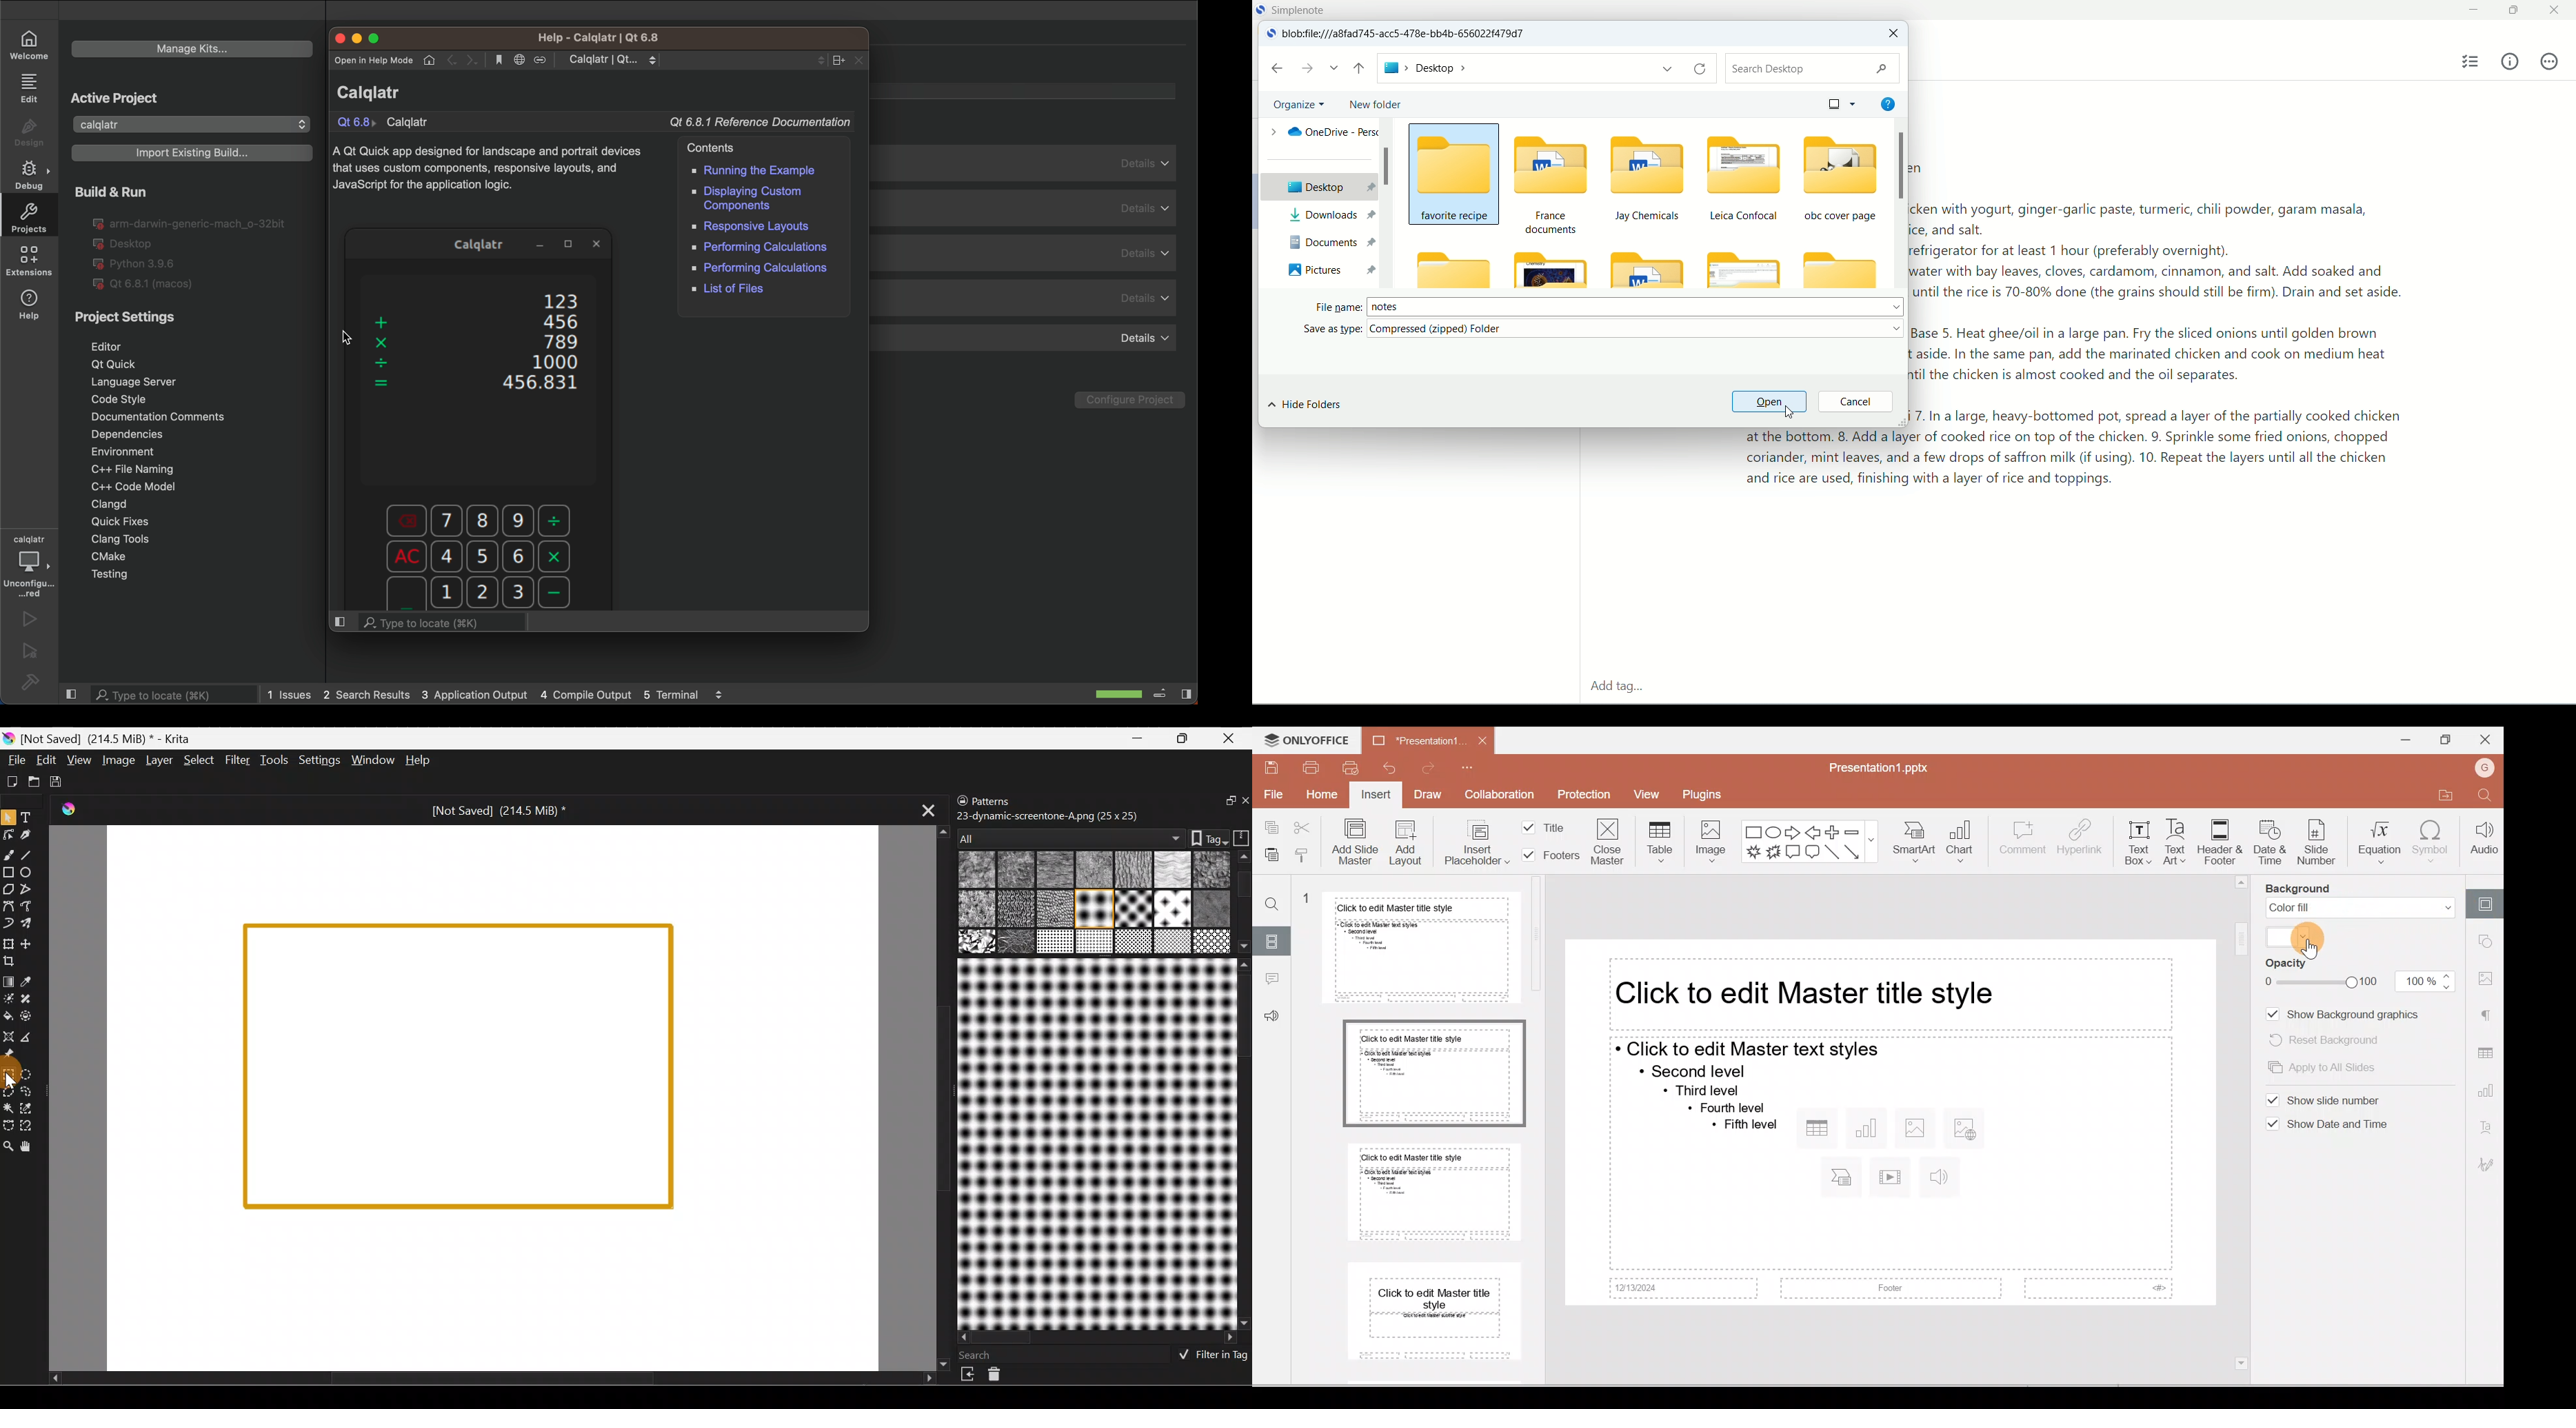  What do you see at coordinates (12, 782) in the screenshot?
I see `Create new document` at bounding box center [12, 782].